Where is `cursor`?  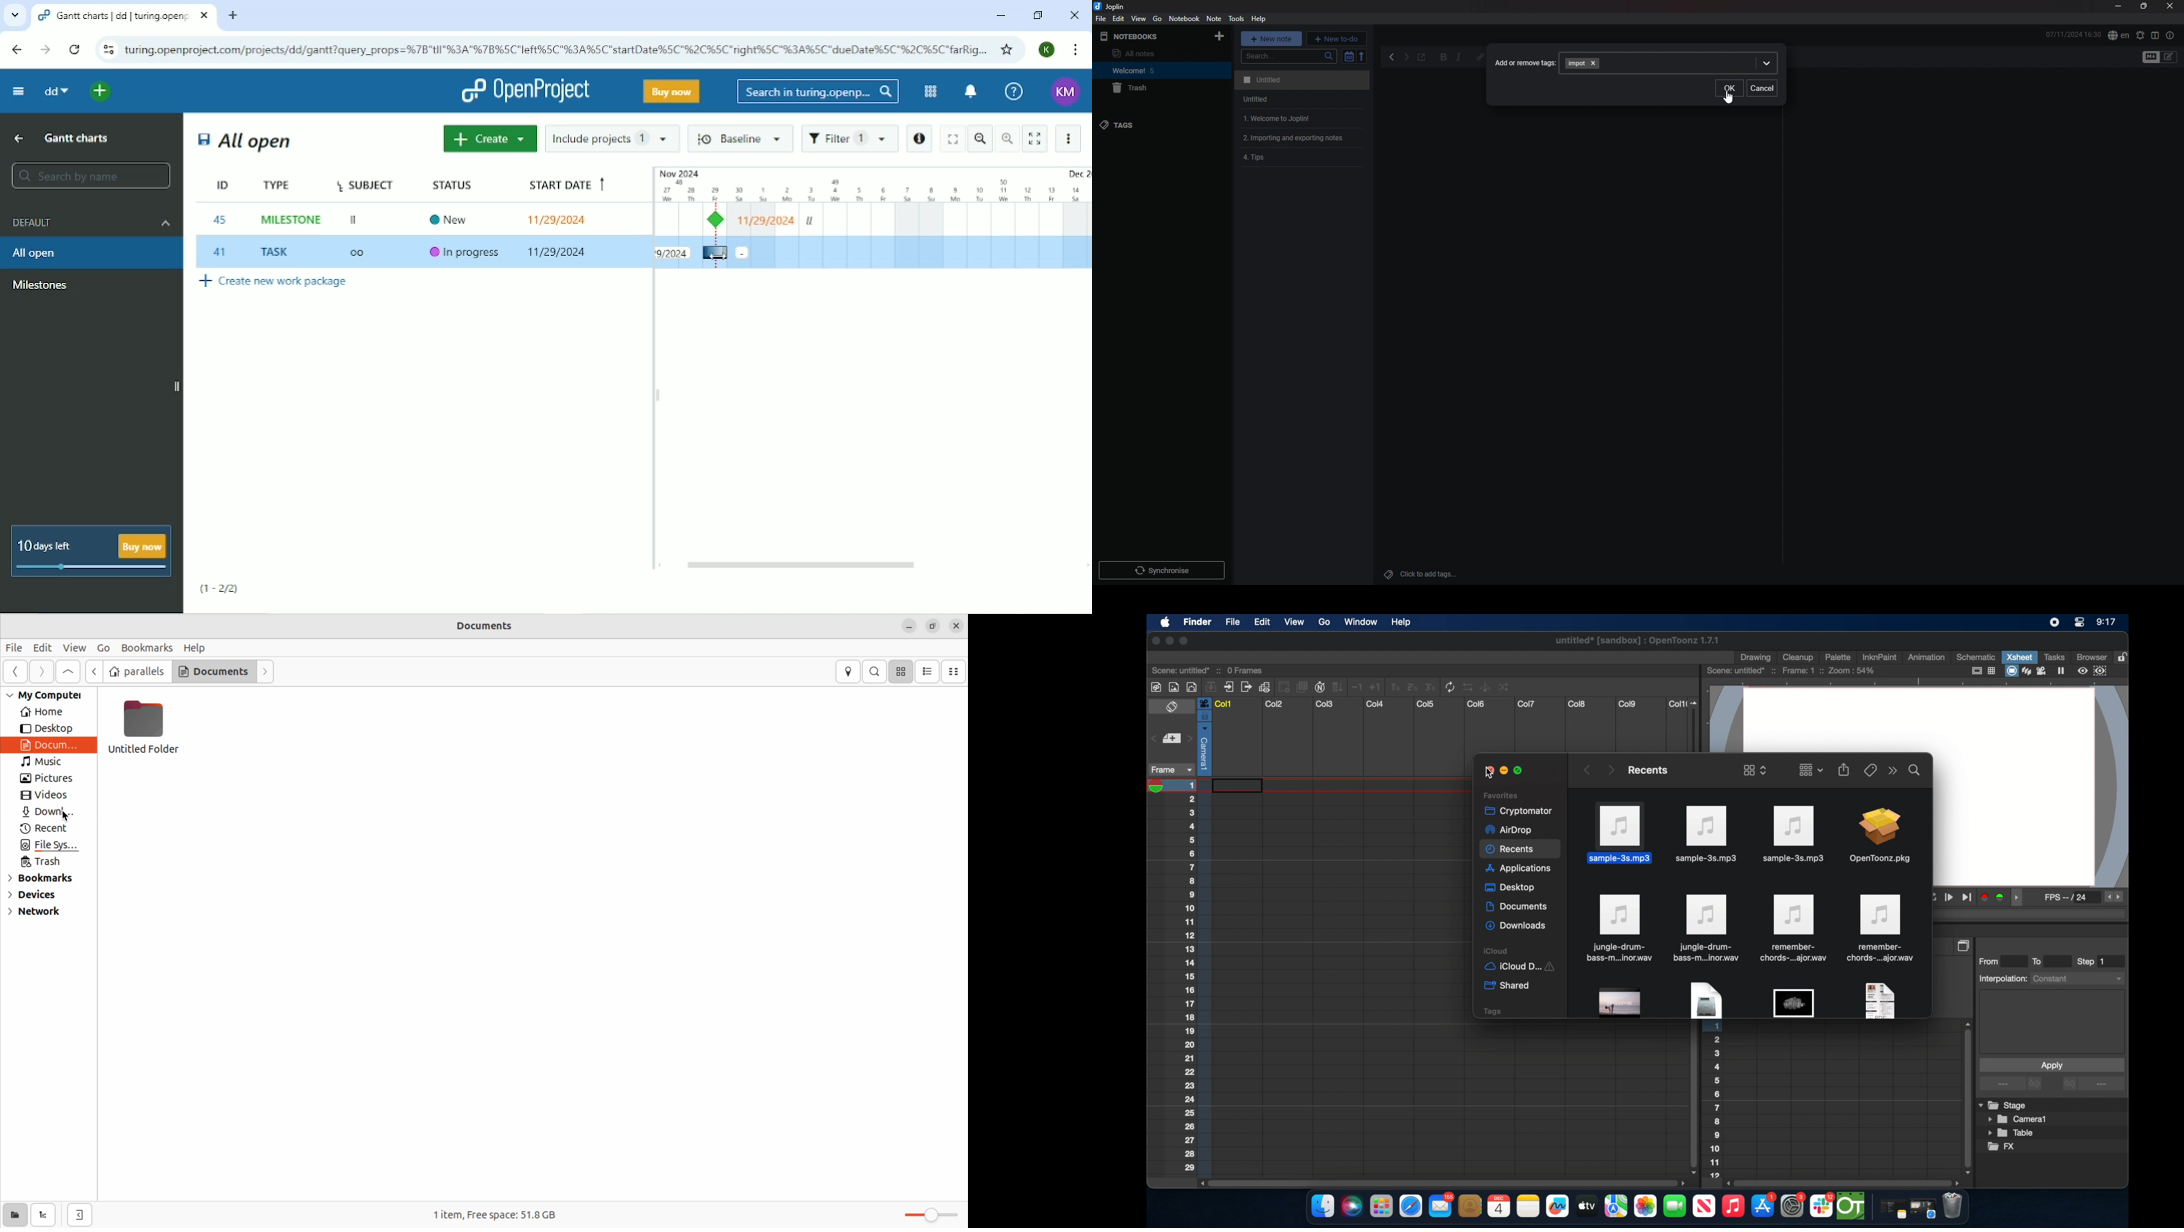
cursor is located at coordinates (1485, 773).